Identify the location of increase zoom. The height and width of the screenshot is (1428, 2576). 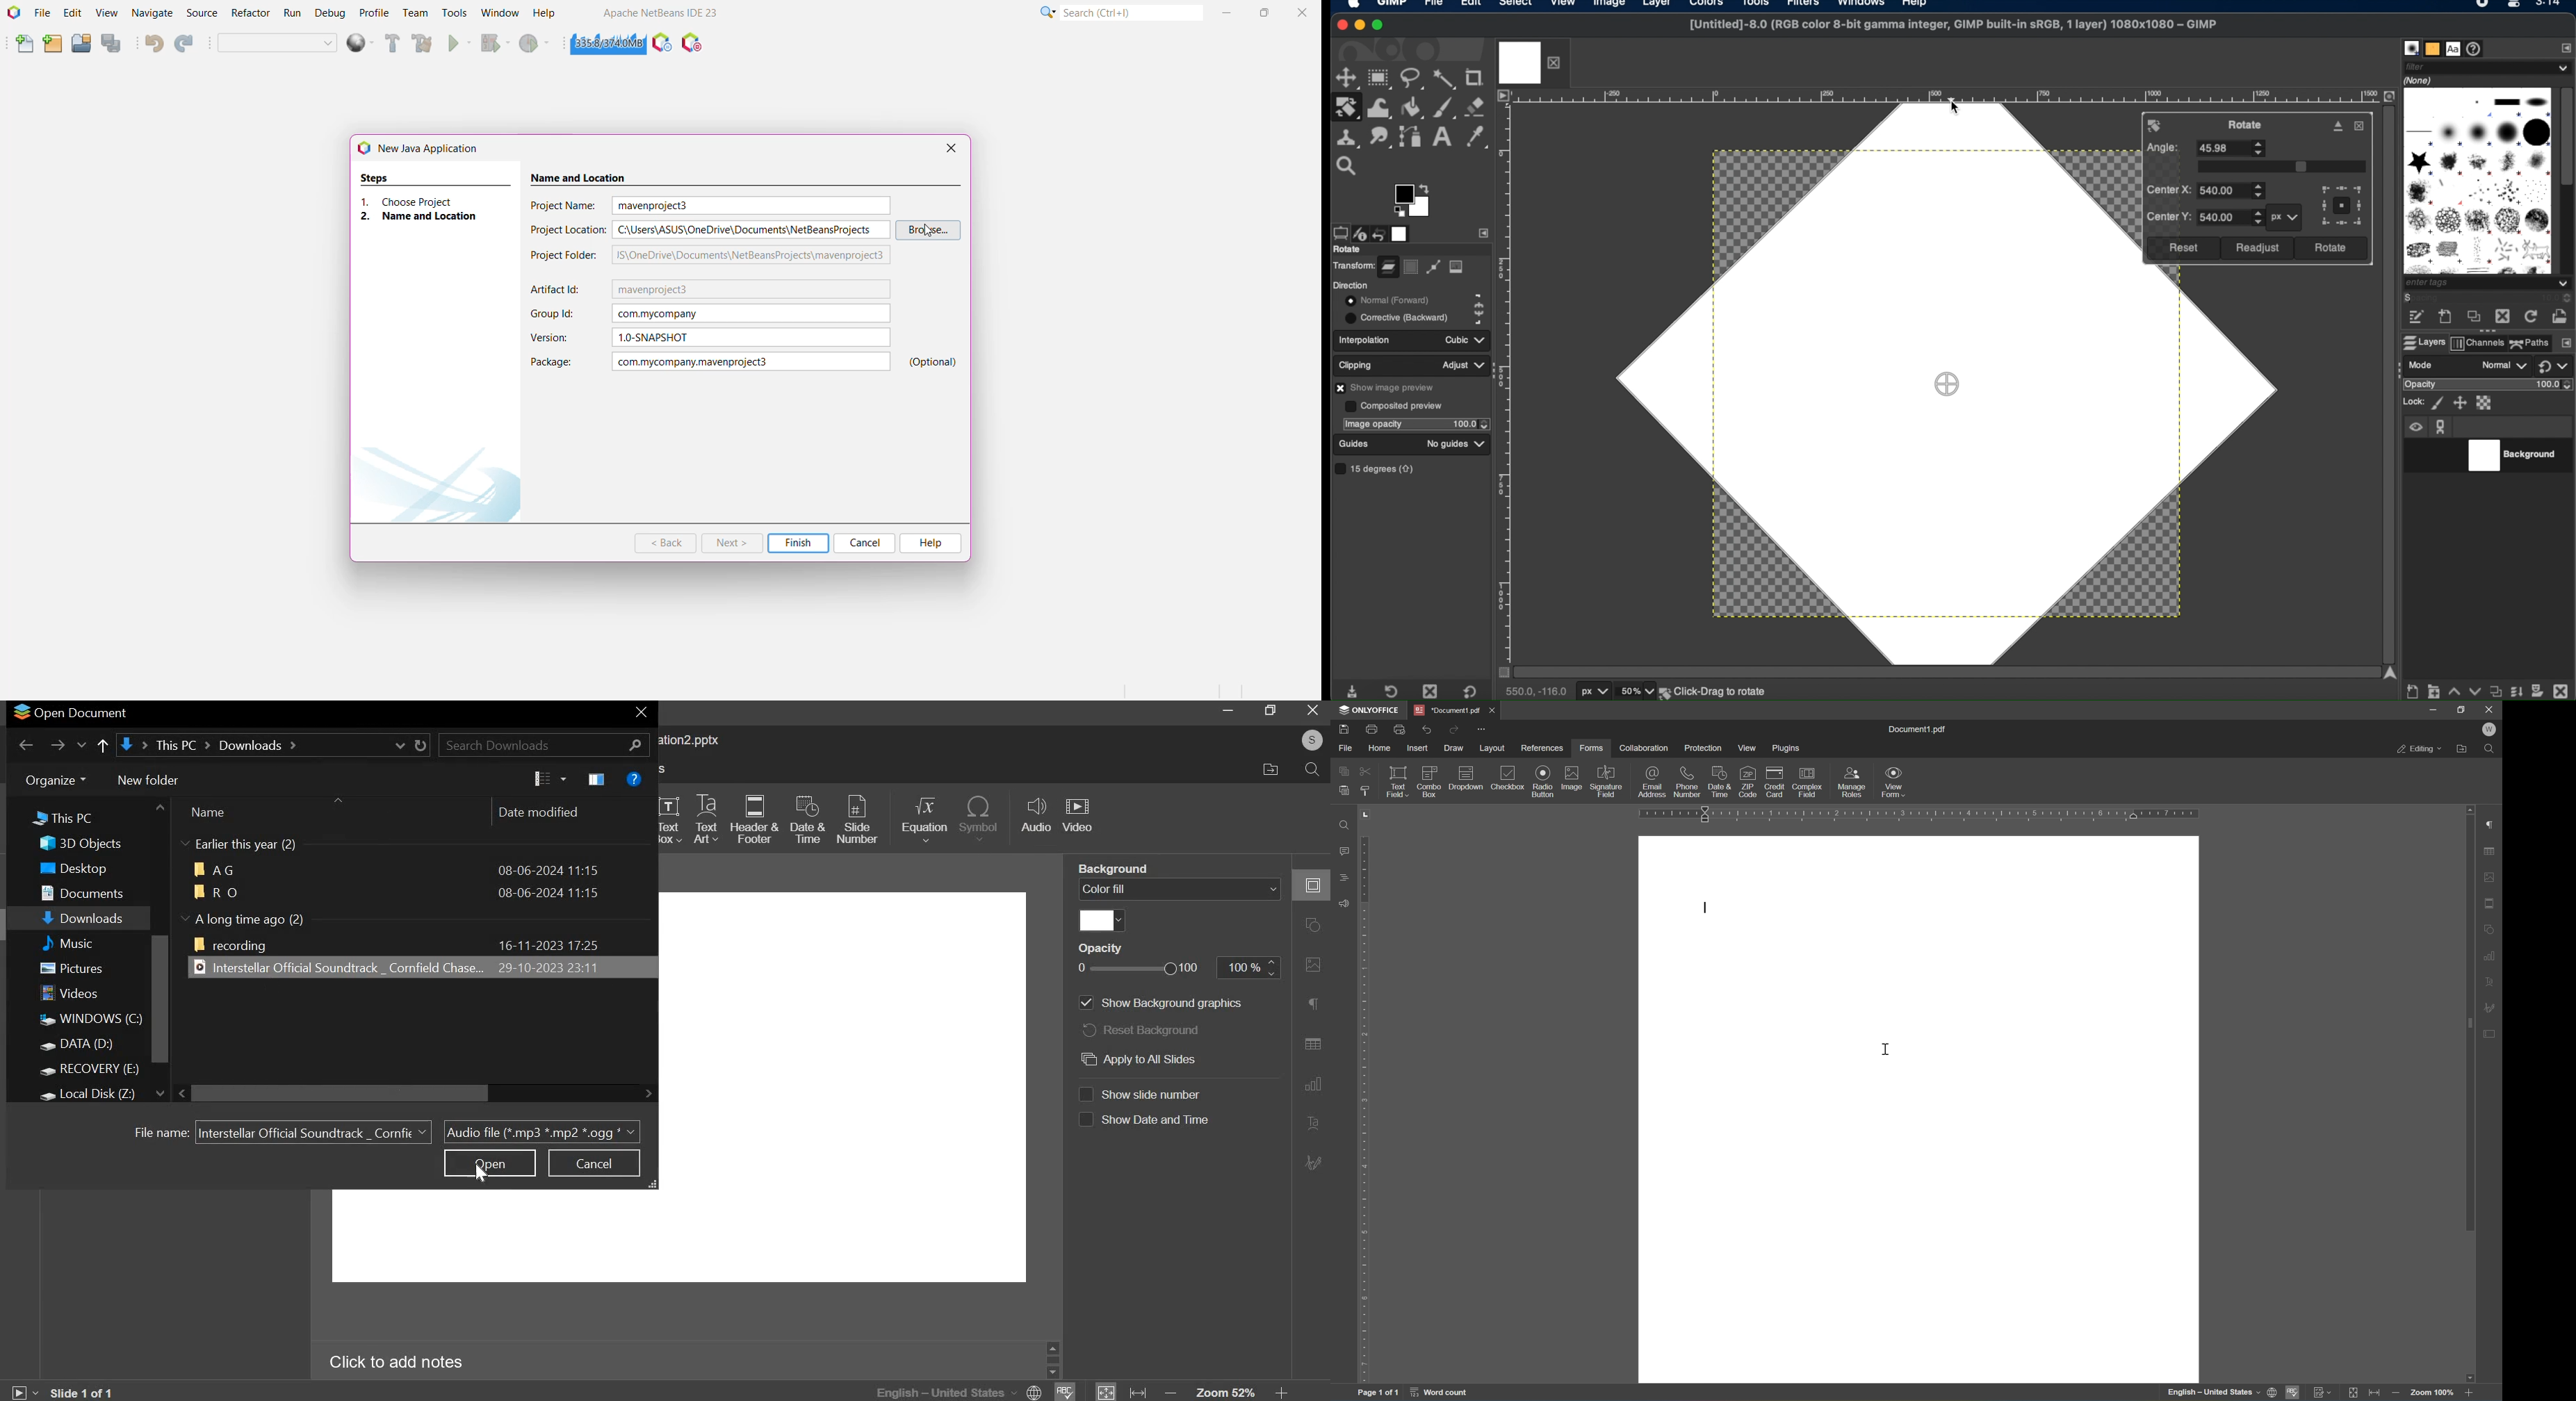
(1282, 1391).